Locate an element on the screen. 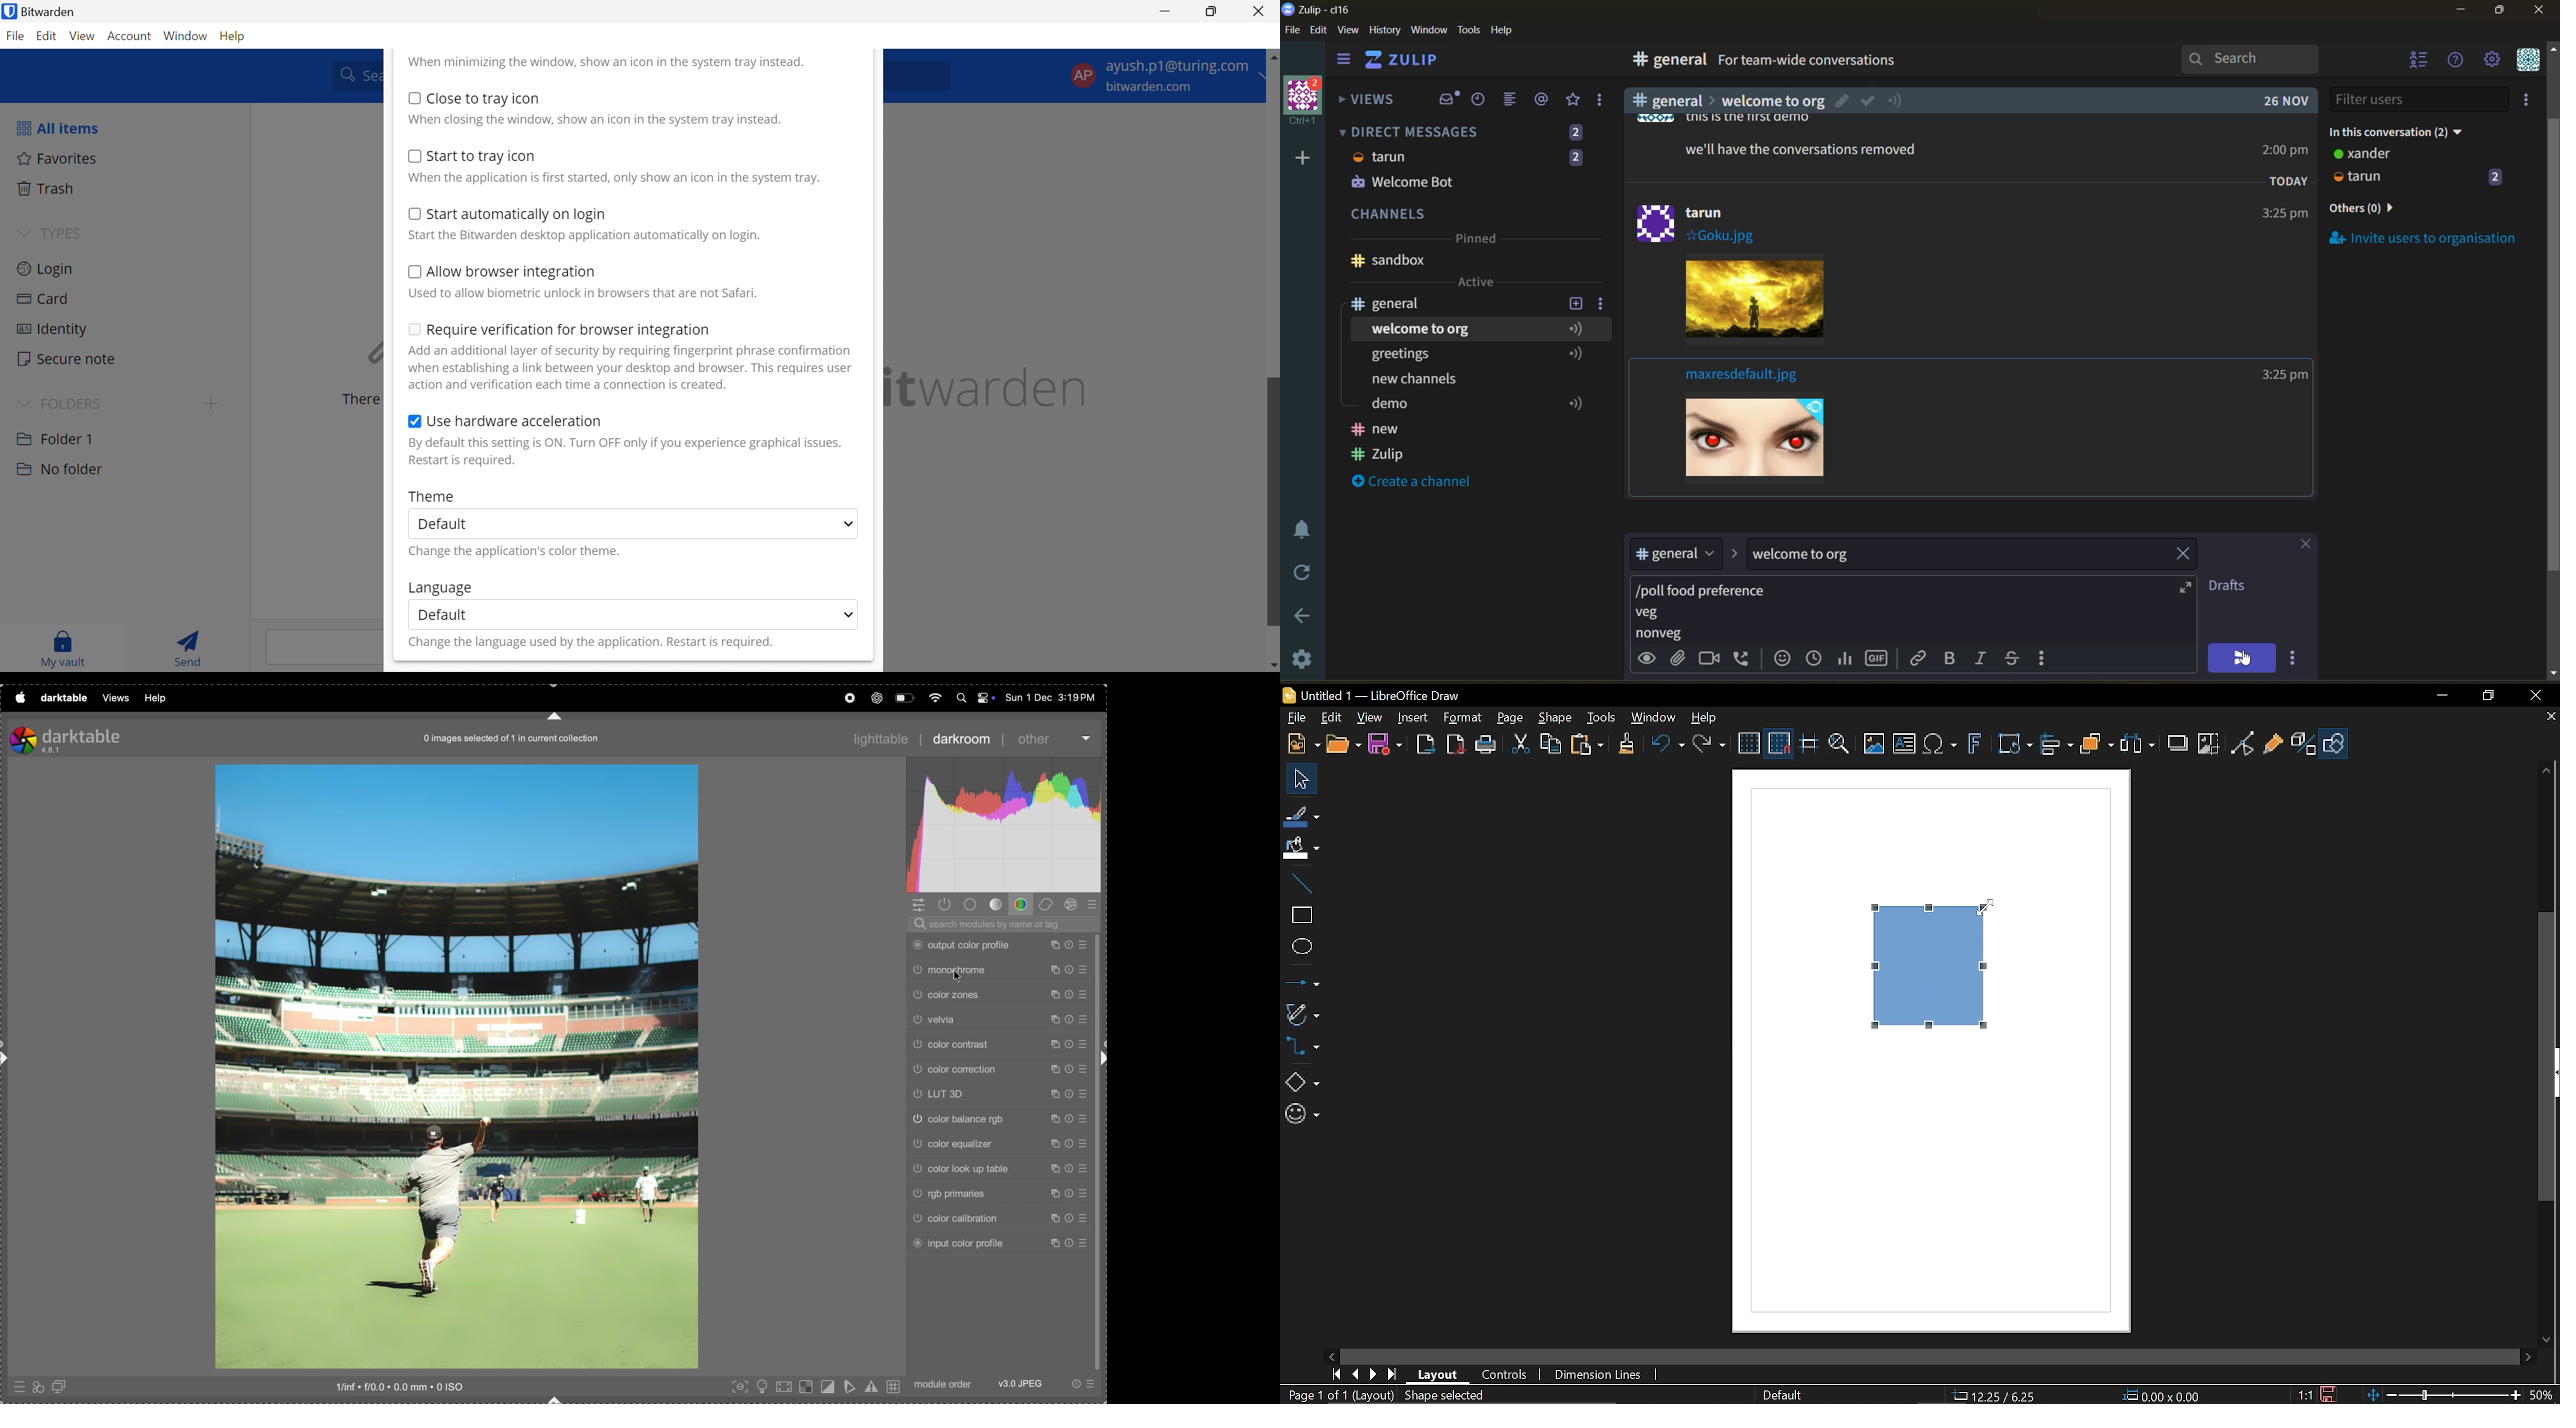 The height and width of the screenshot is (1428, 2576). Ellipse  is located at coordinates (1300, 947).